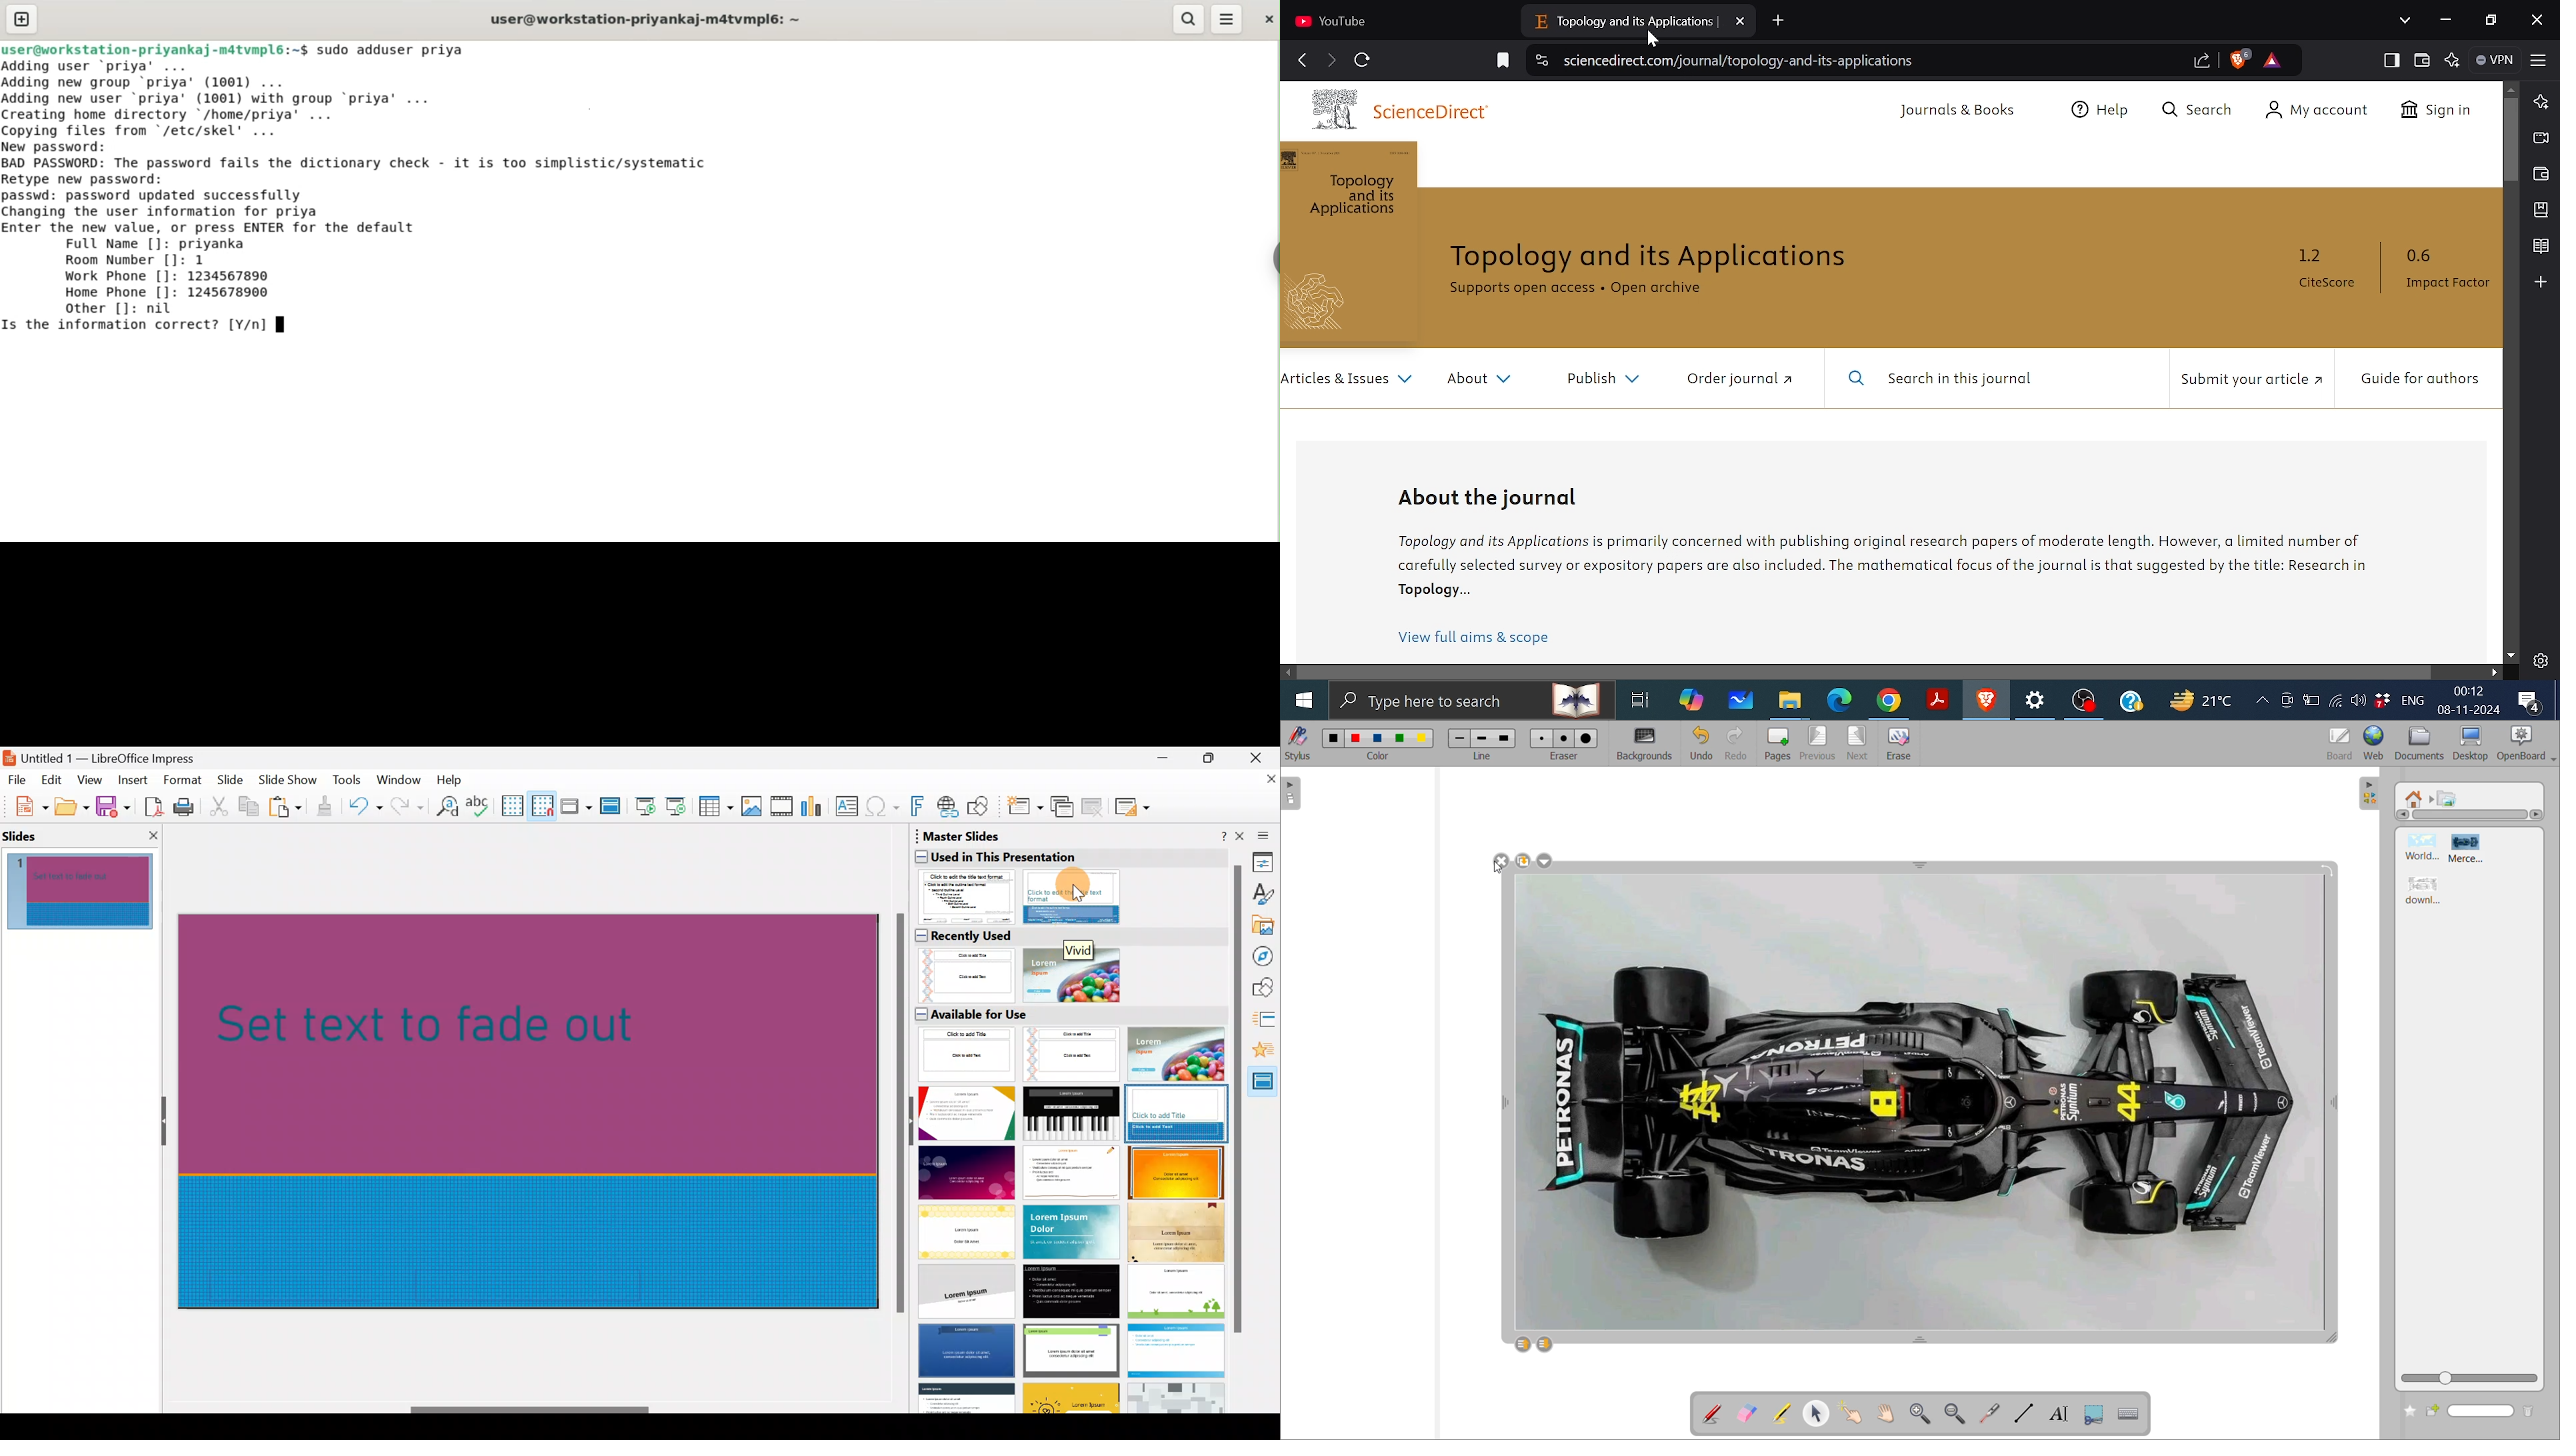 The width and height of the screenshot is (2576, 1456). I want to click on , so click(153, 1122).